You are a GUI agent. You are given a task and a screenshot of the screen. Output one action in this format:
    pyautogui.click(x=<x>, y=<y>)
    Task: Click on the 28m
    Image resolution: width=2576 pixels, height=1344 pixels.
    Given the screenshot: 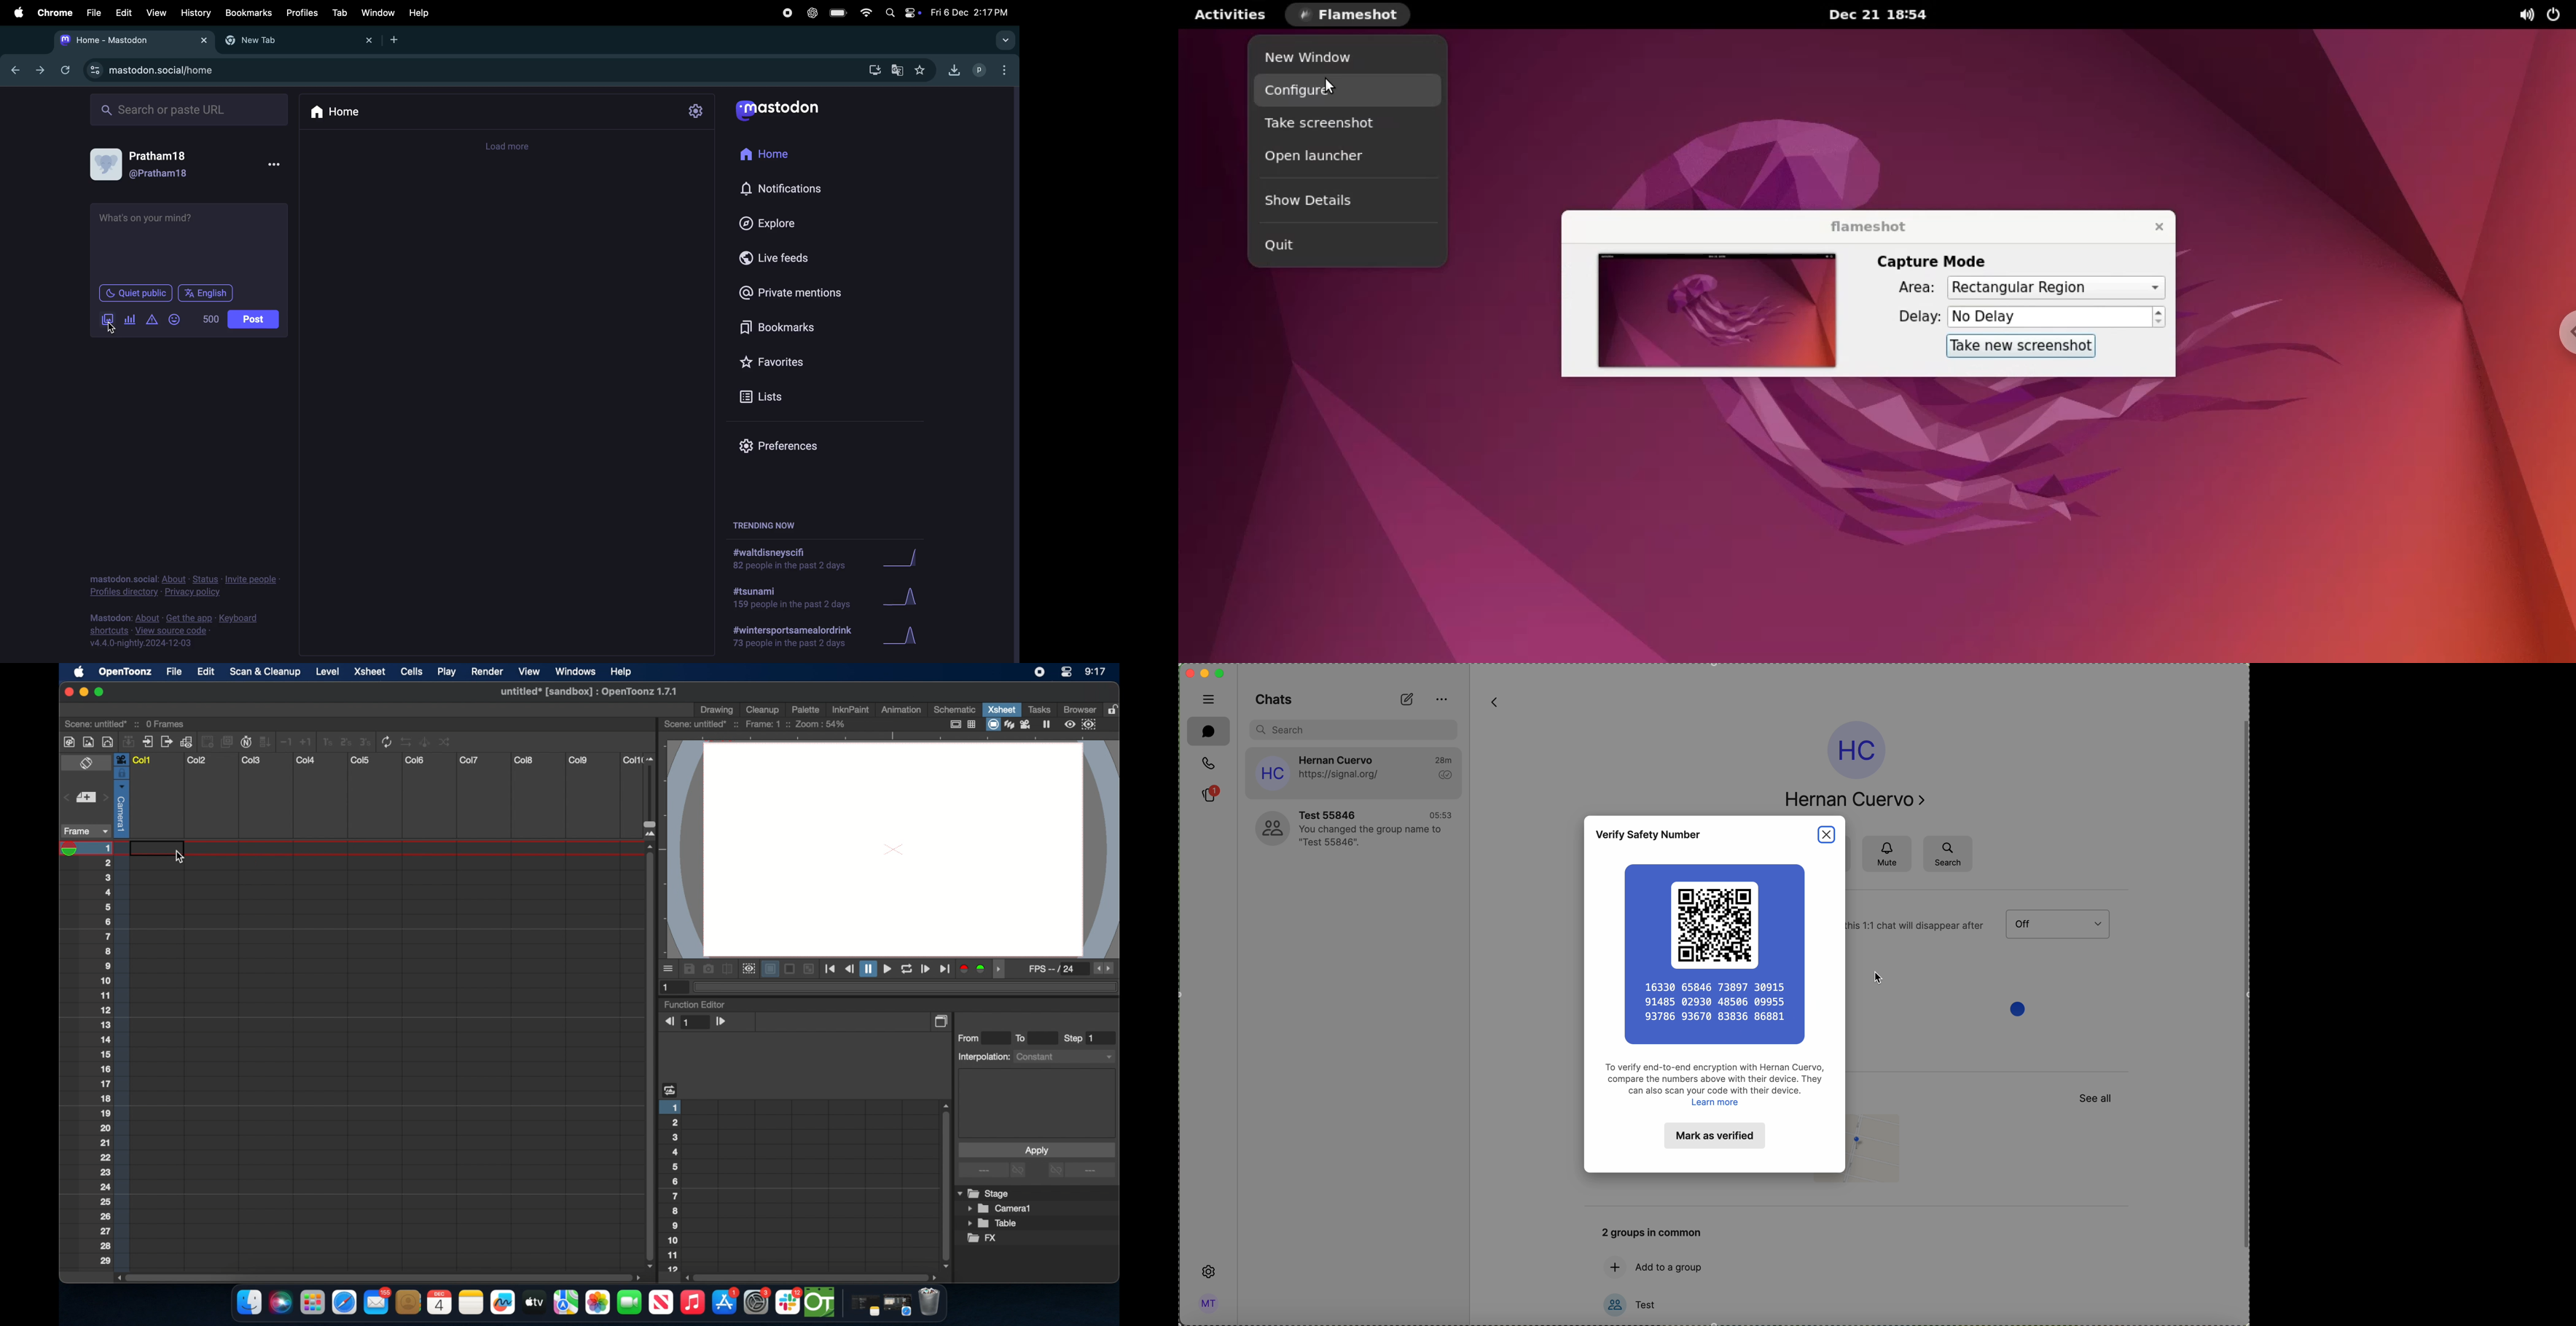 What is the action you would take?
    pyautogui.click(x=1447, y=758)
    